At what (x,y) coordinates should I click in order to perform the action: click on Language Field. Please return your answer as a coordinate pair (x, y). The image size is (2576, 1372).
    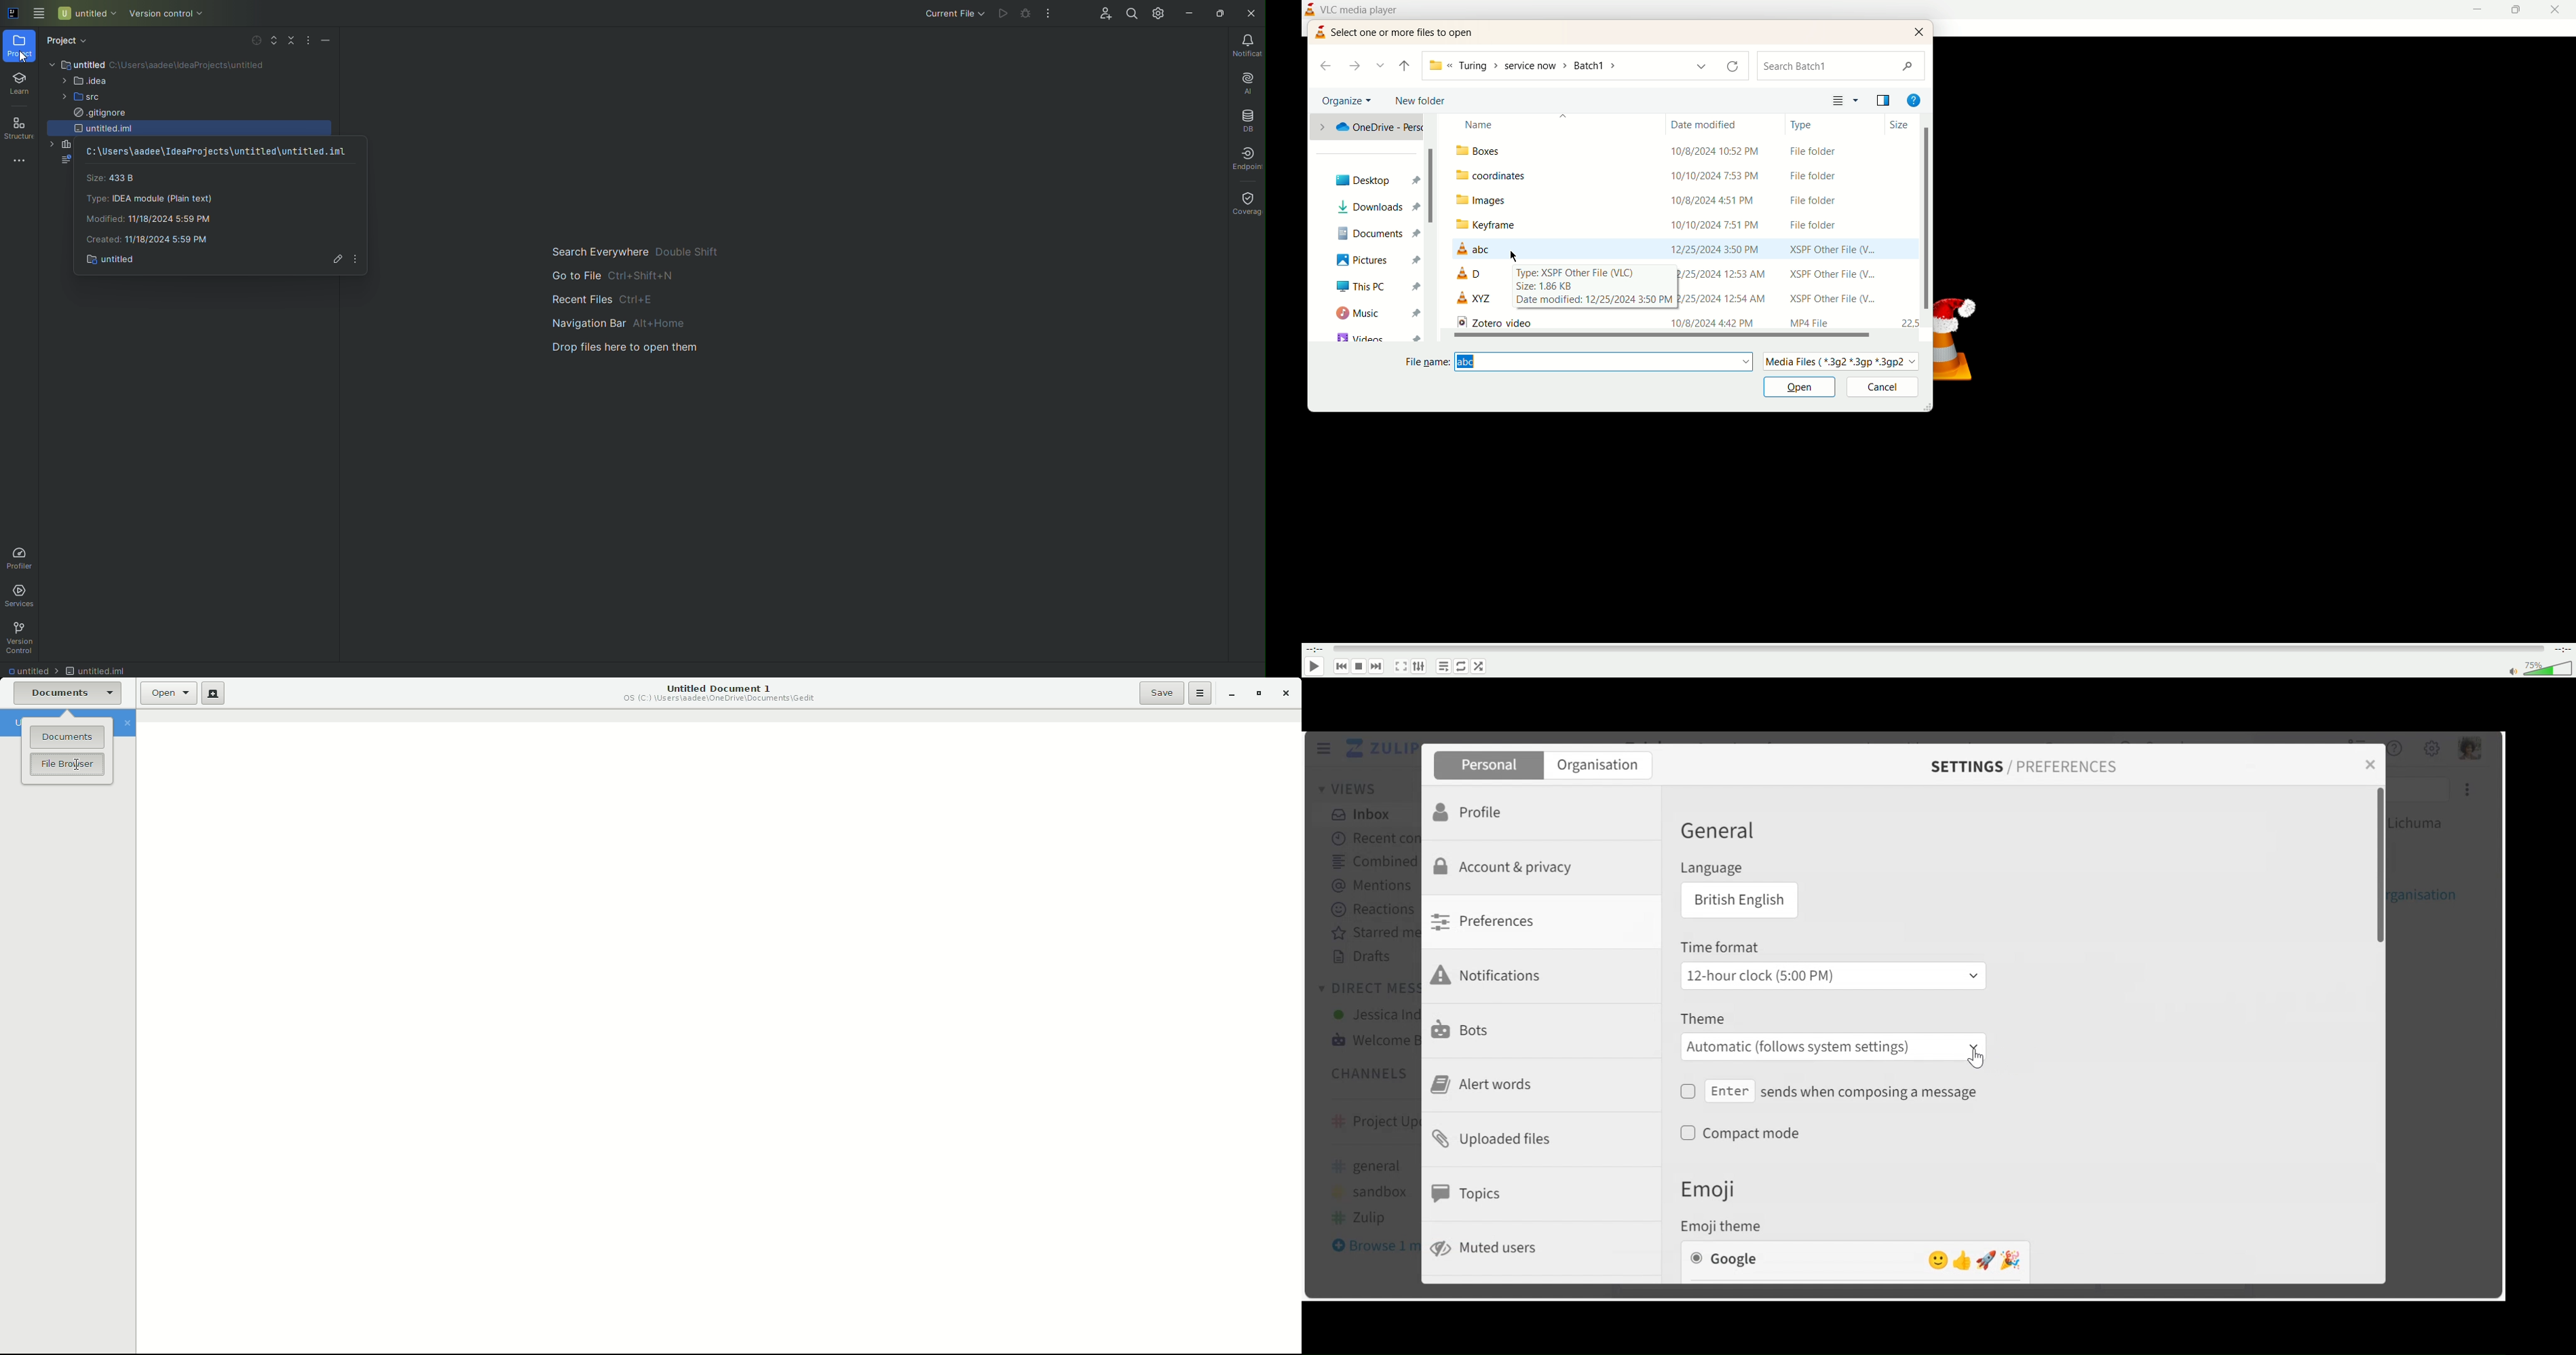
    Looking at the image, I should click on (1737, 901).